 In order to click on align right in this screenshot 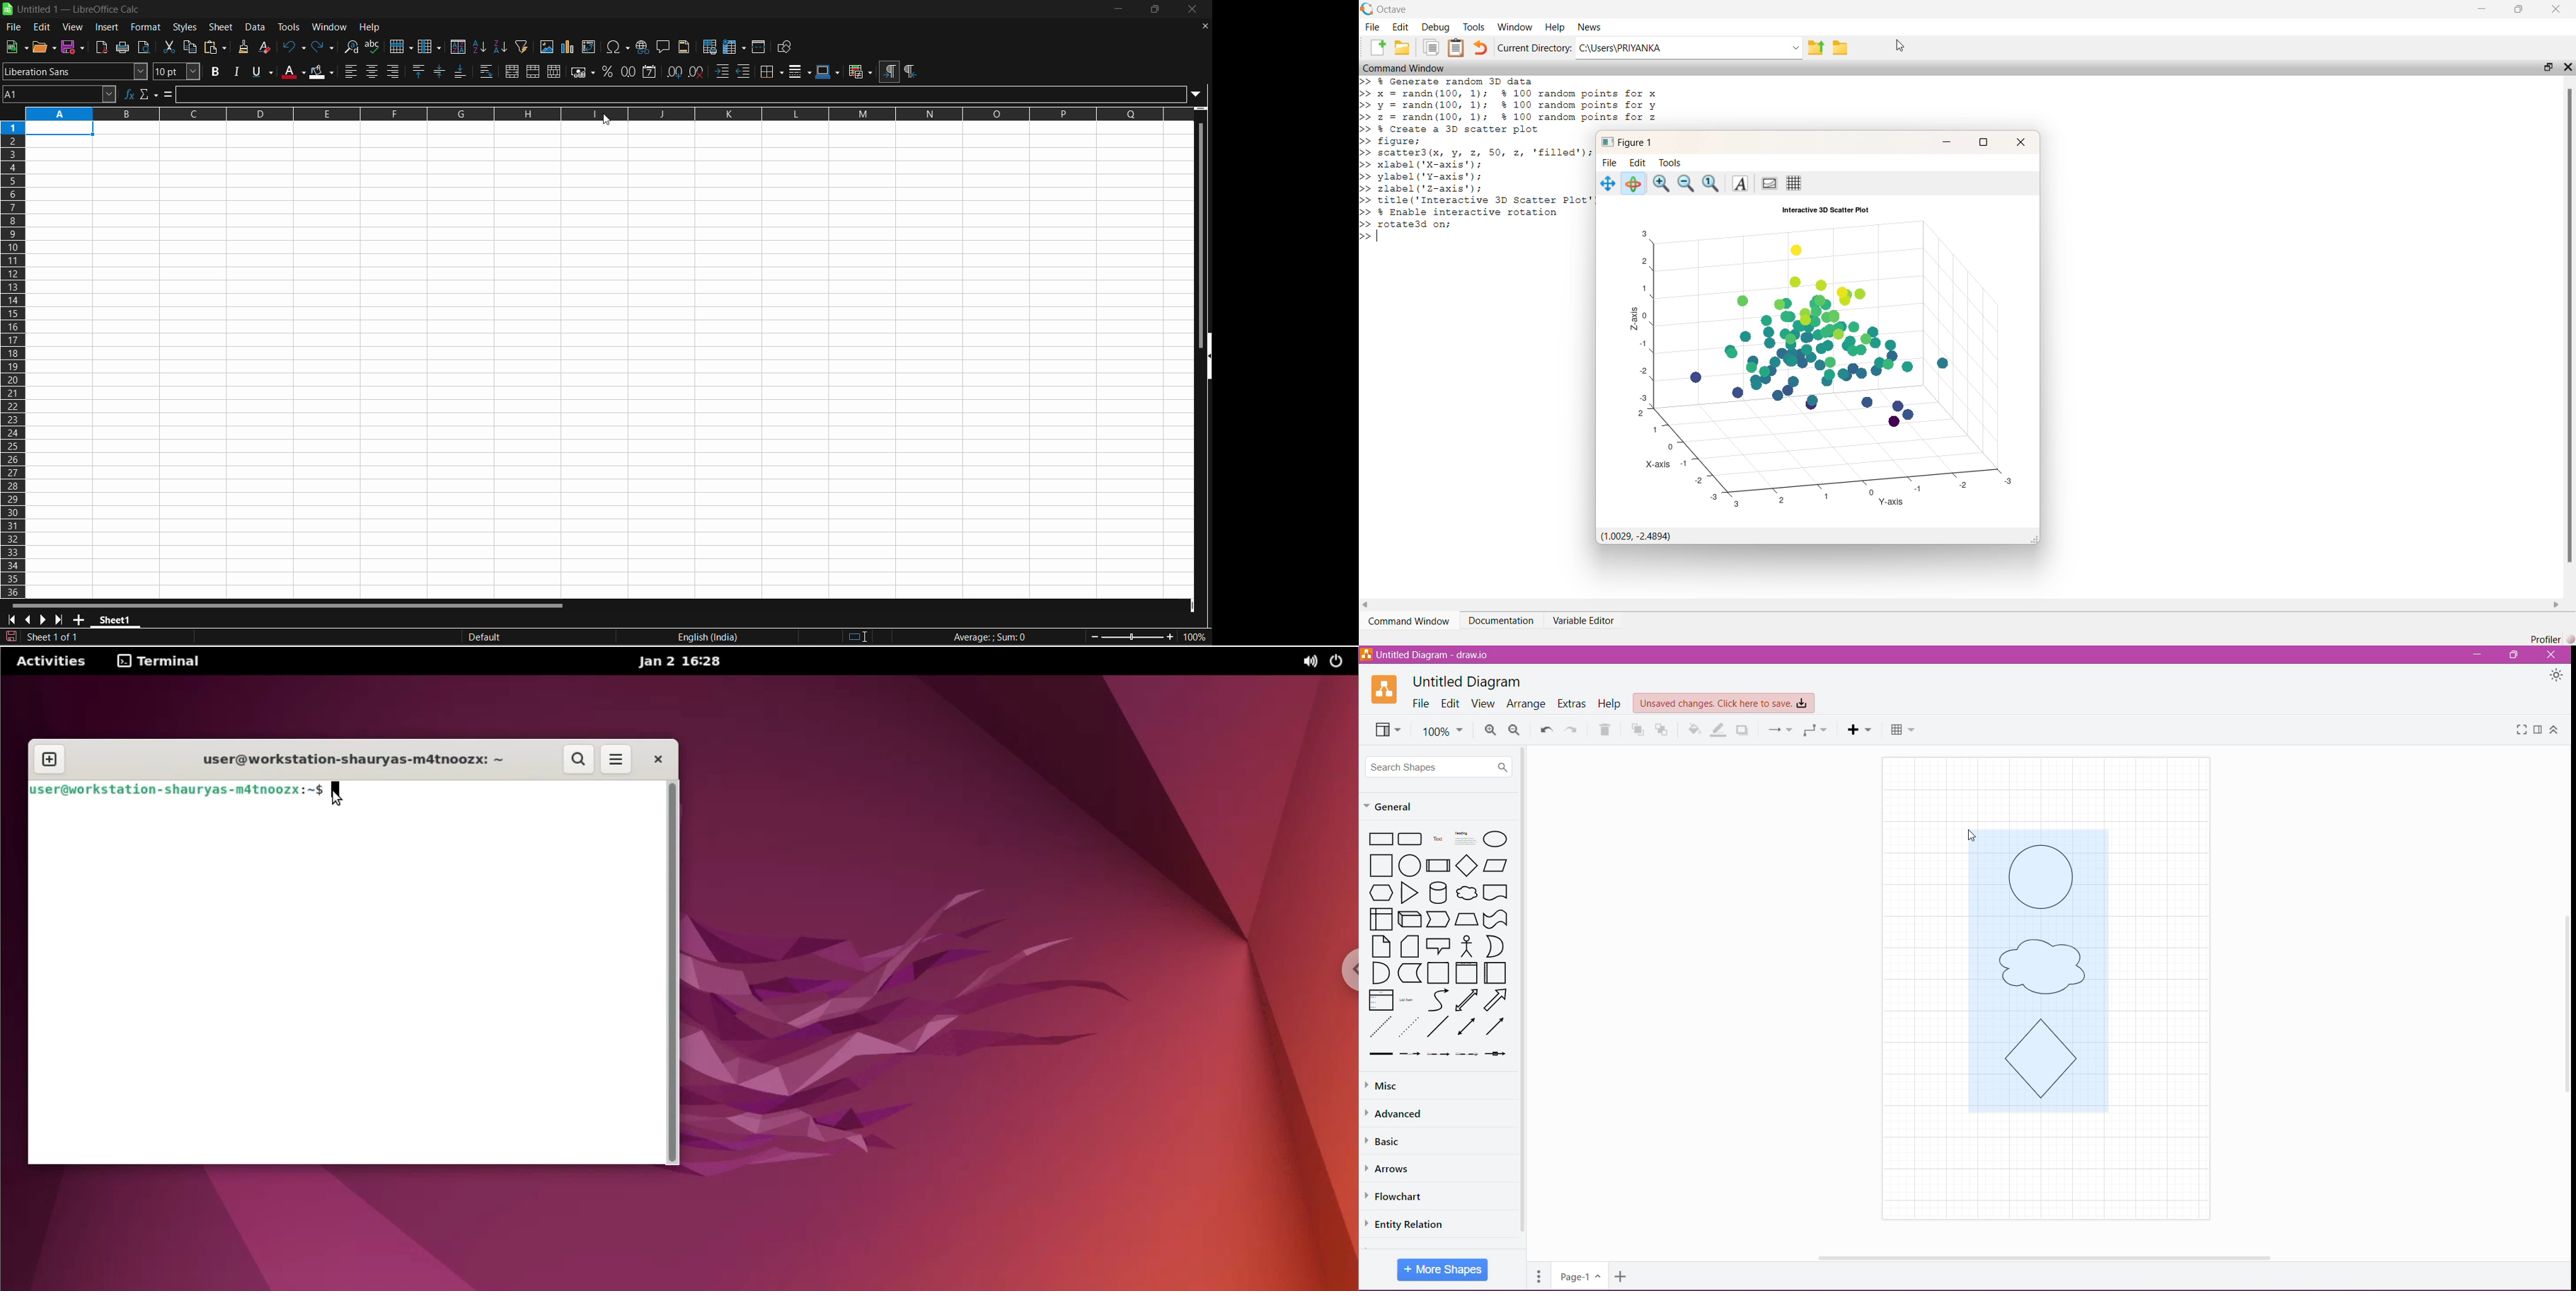, I will do `click(395, 71)`.